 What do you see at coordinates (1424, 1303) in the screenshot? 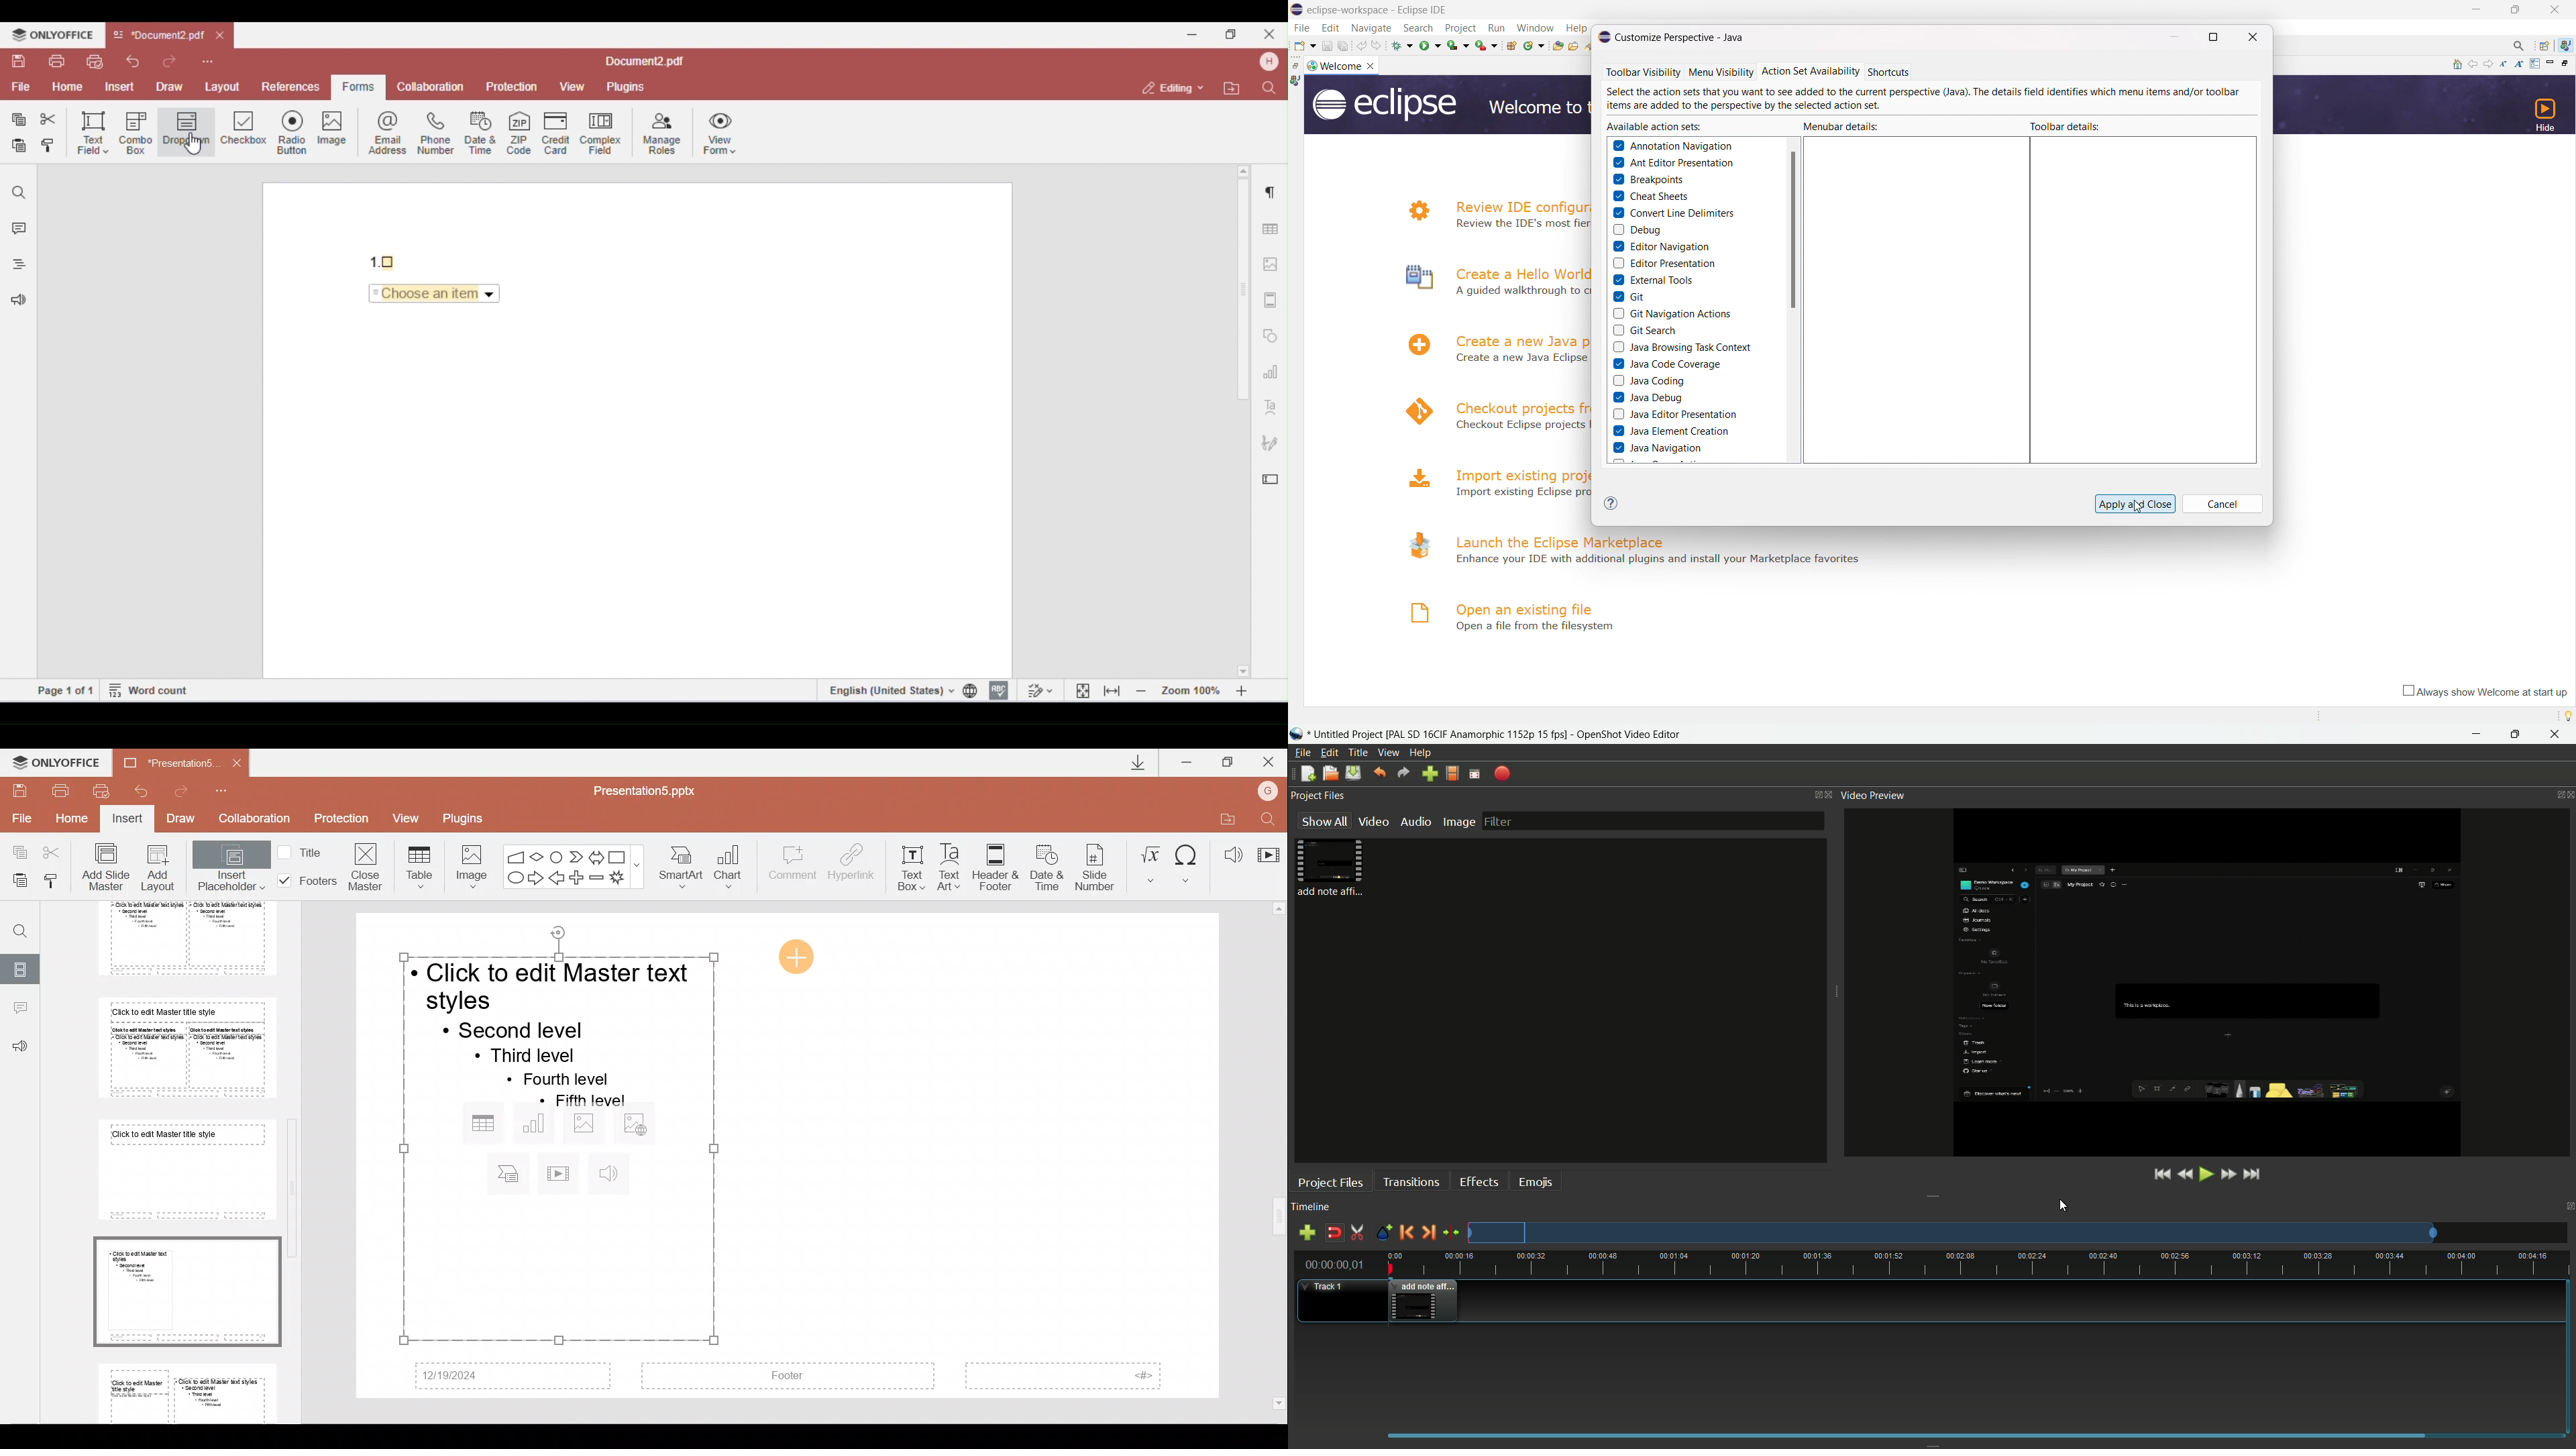
I see `video in timeline` at bounding box center [1424, 1303].